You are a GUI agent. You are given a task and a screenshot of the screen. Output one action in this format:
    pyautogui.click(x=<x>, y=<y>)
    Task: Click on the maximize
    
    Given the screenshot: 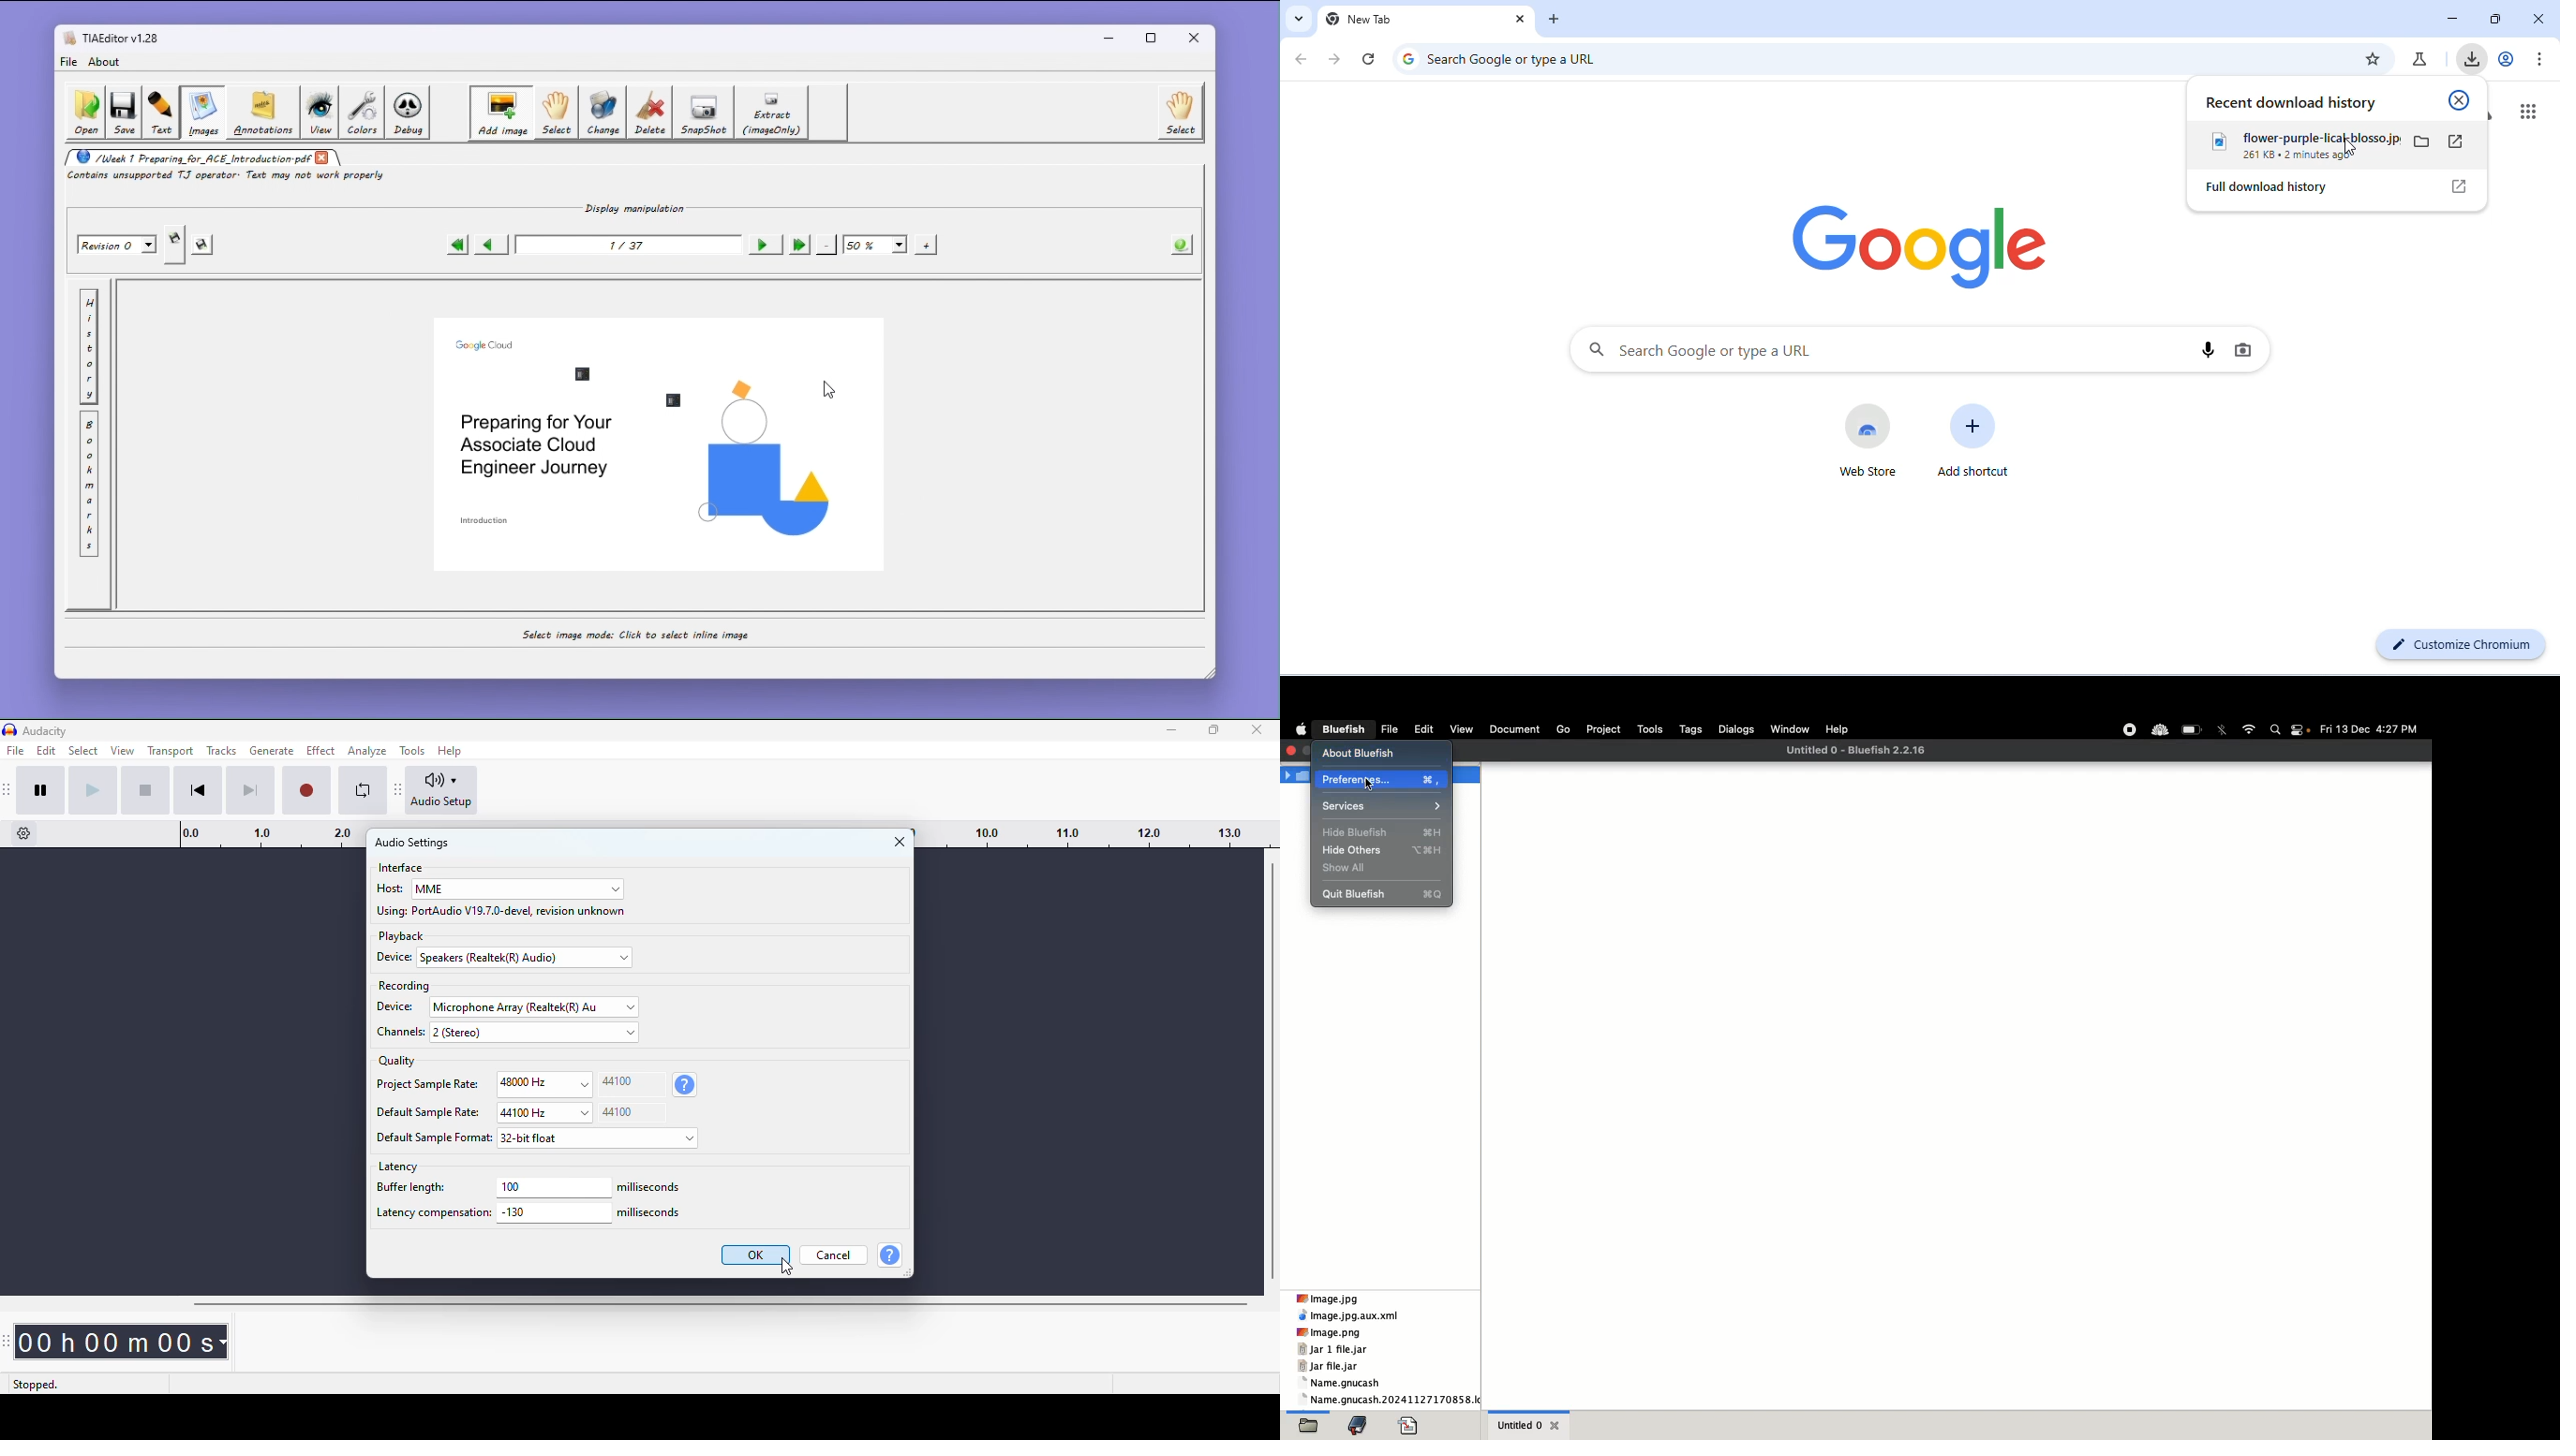 What is the action you would take?
    pyautogui.click(x=2495, y=20)
    